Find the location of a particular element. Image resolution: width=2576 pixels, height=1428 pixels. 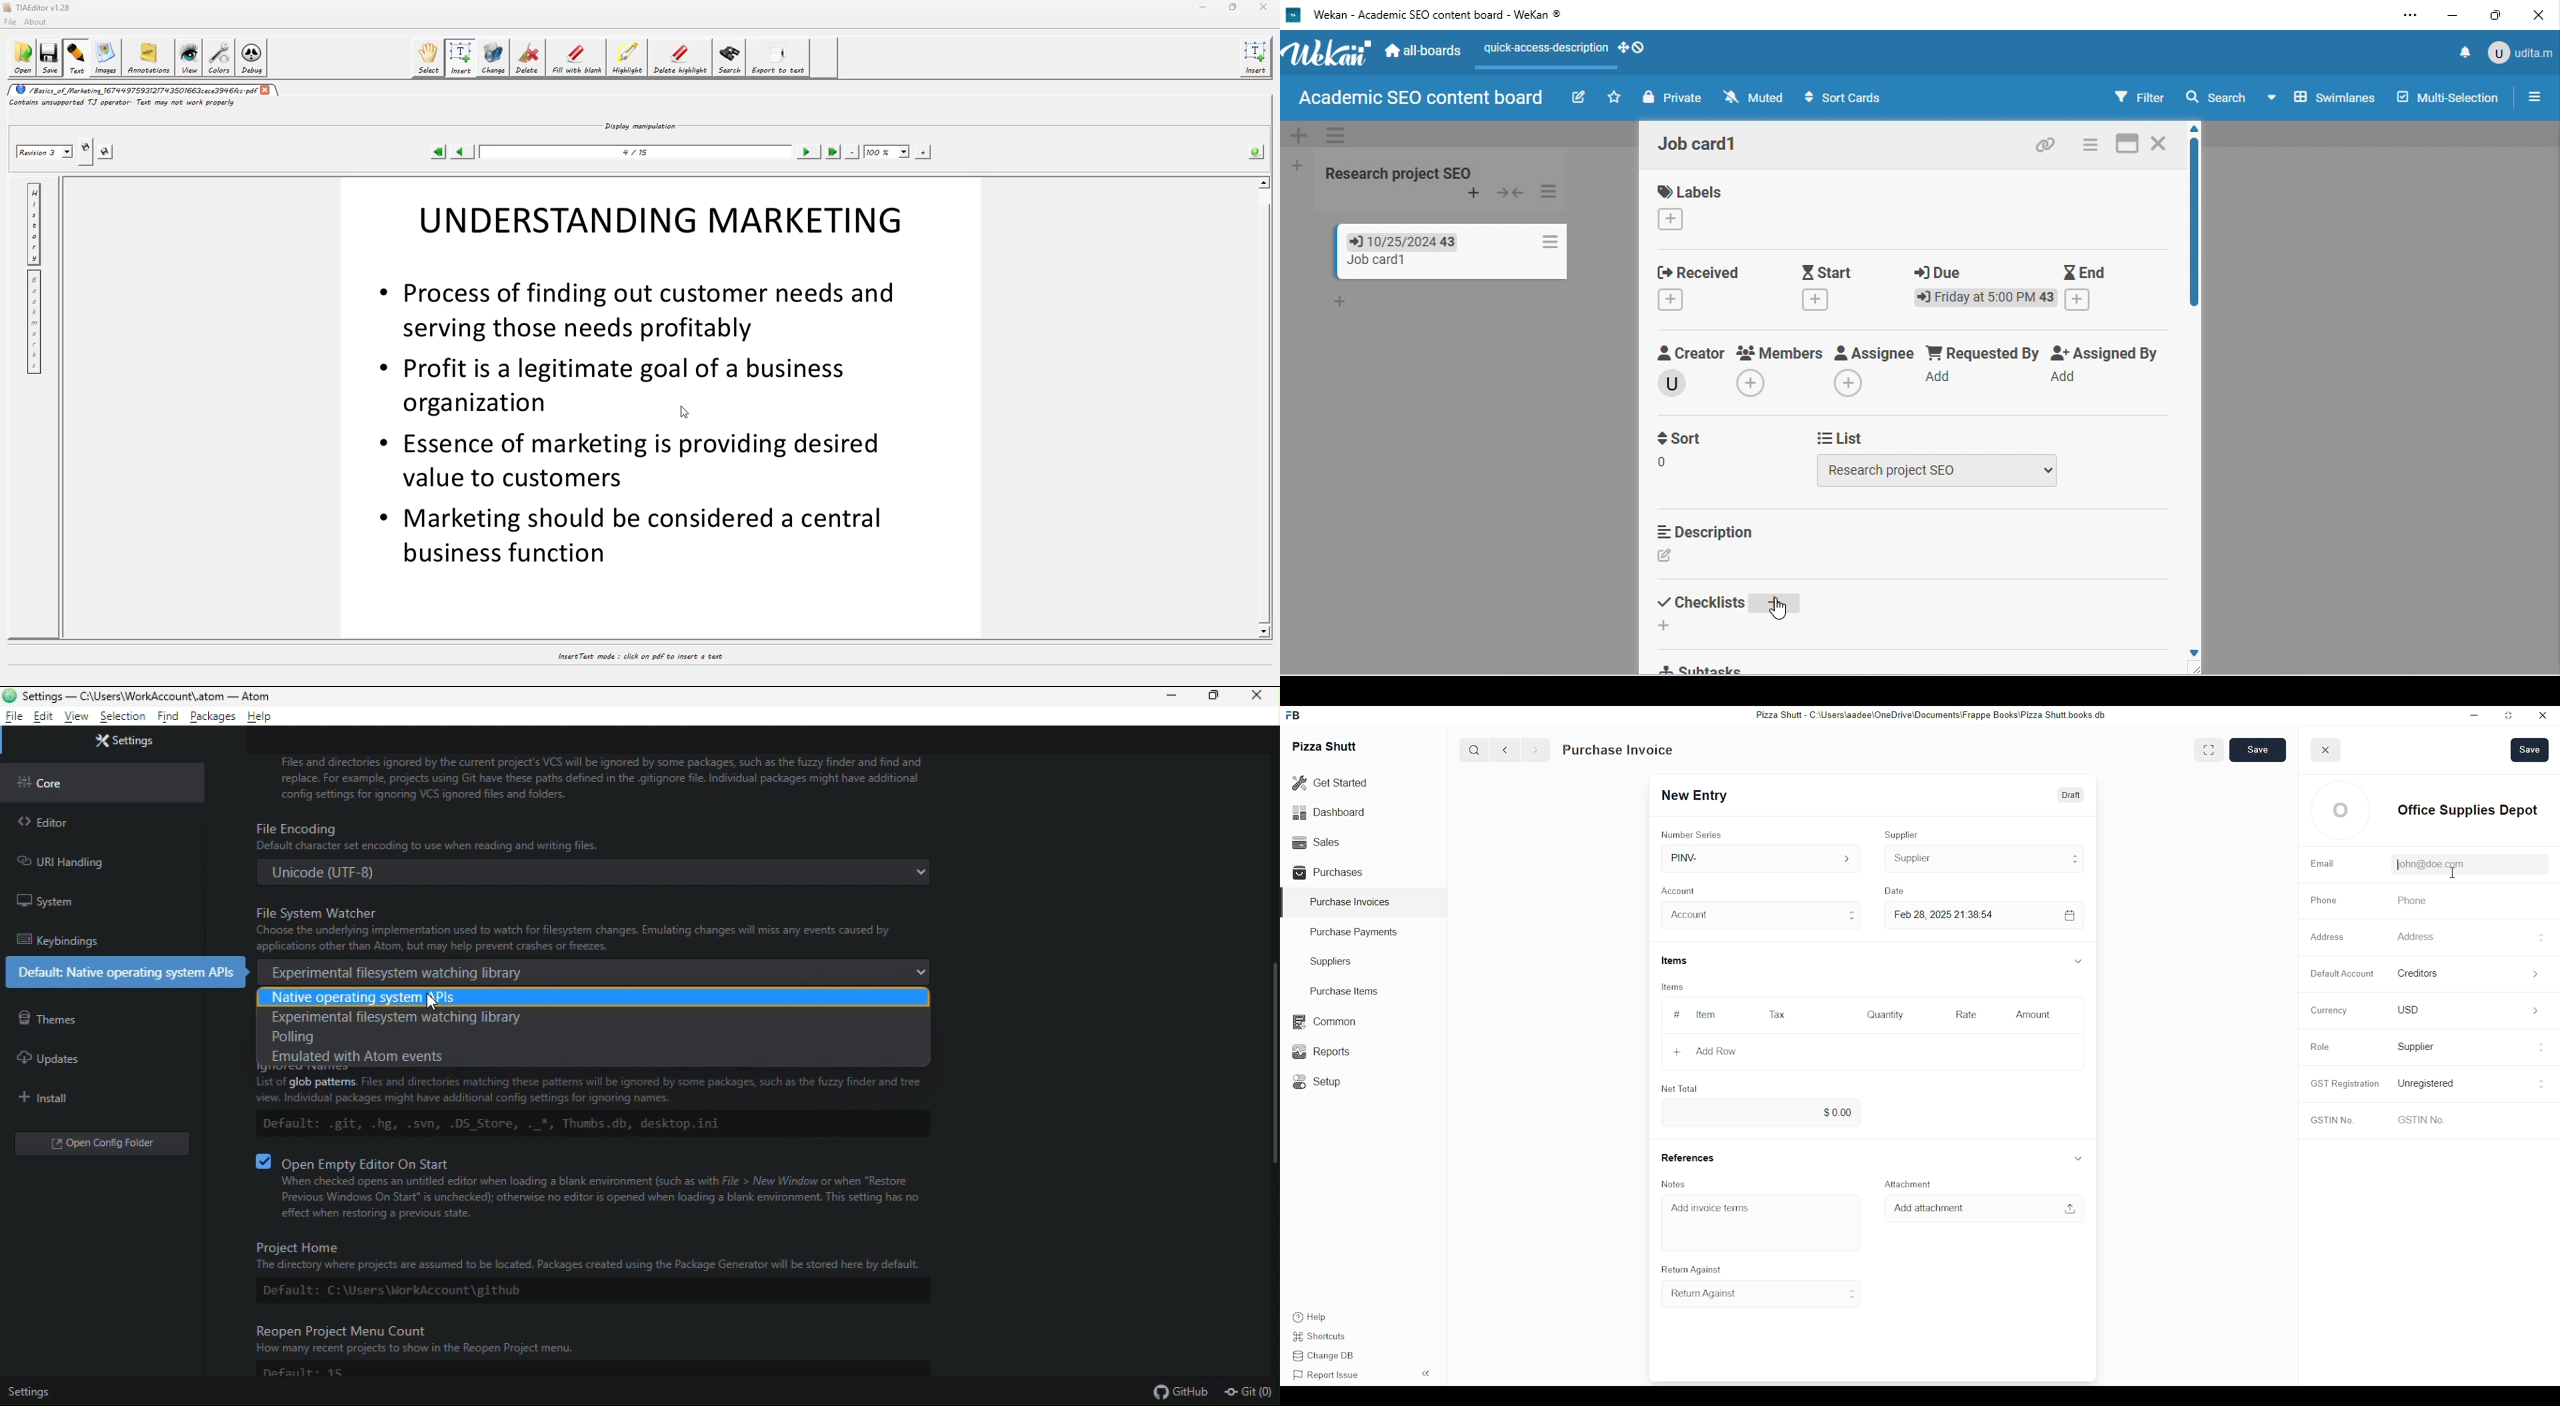

minimize is located at coordinates (2474, 715).